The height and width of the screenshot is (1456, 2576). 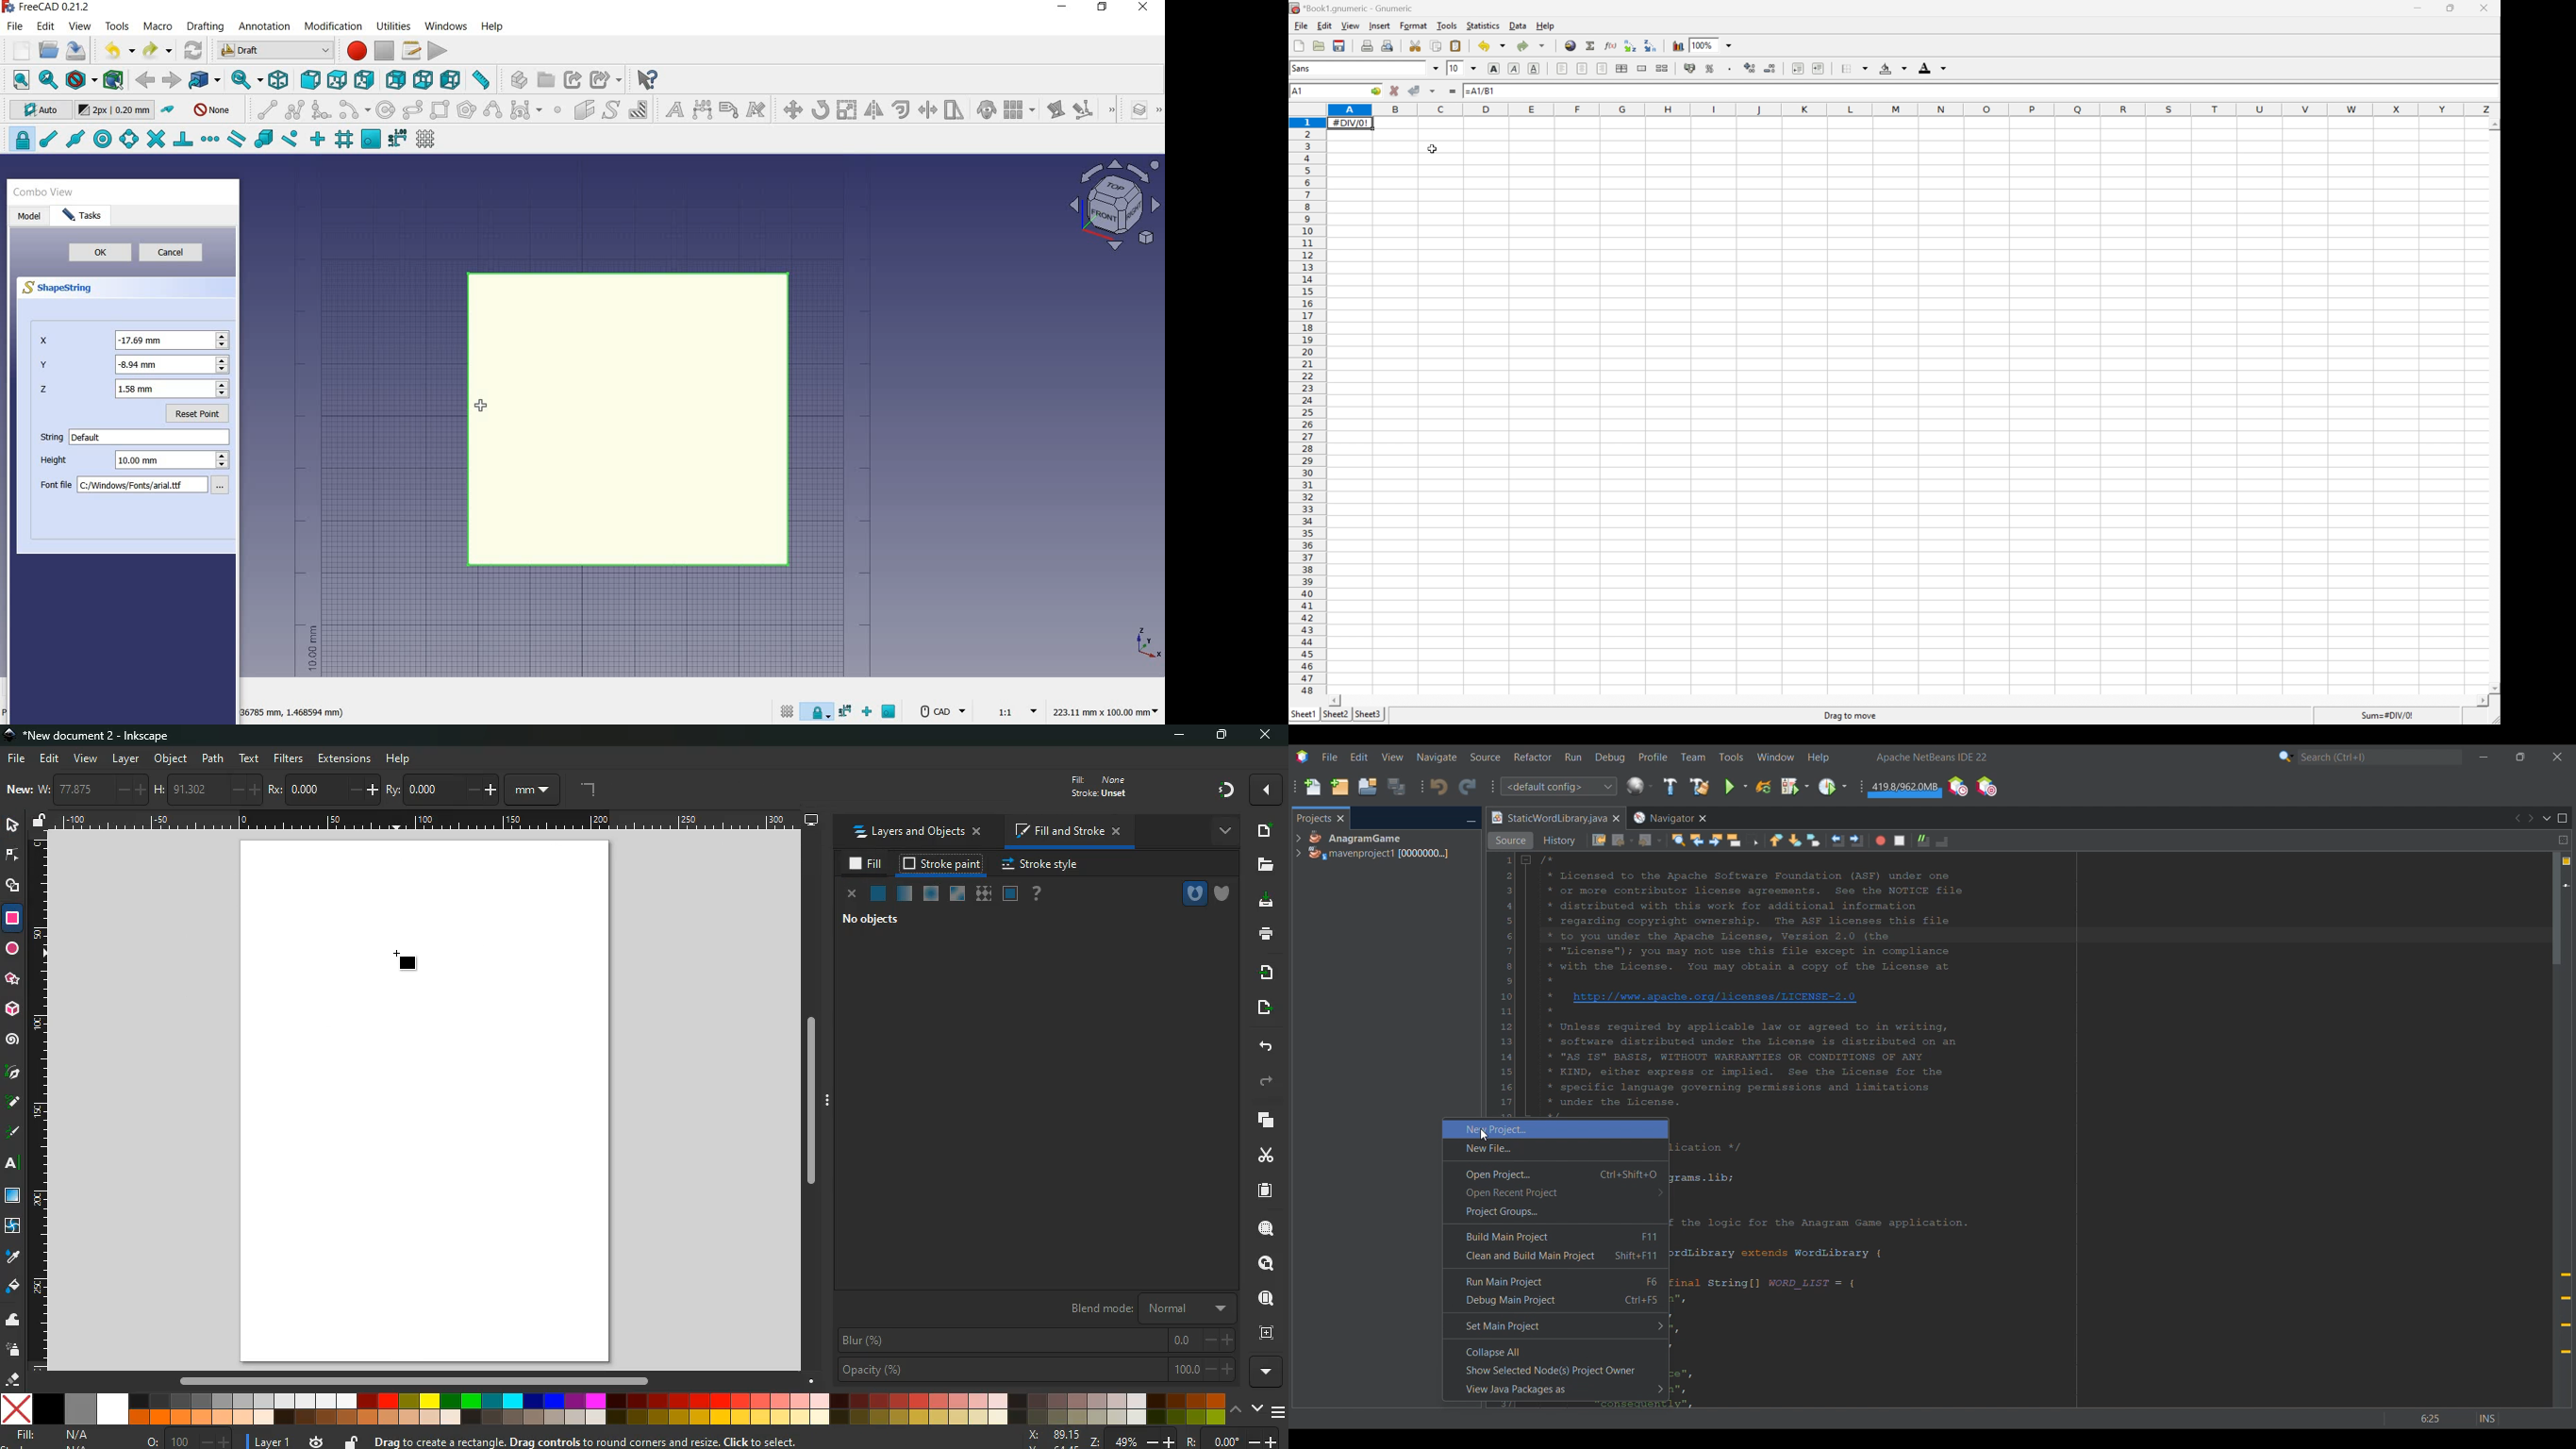 I want to click on refresh, so click(x=194, y=49).